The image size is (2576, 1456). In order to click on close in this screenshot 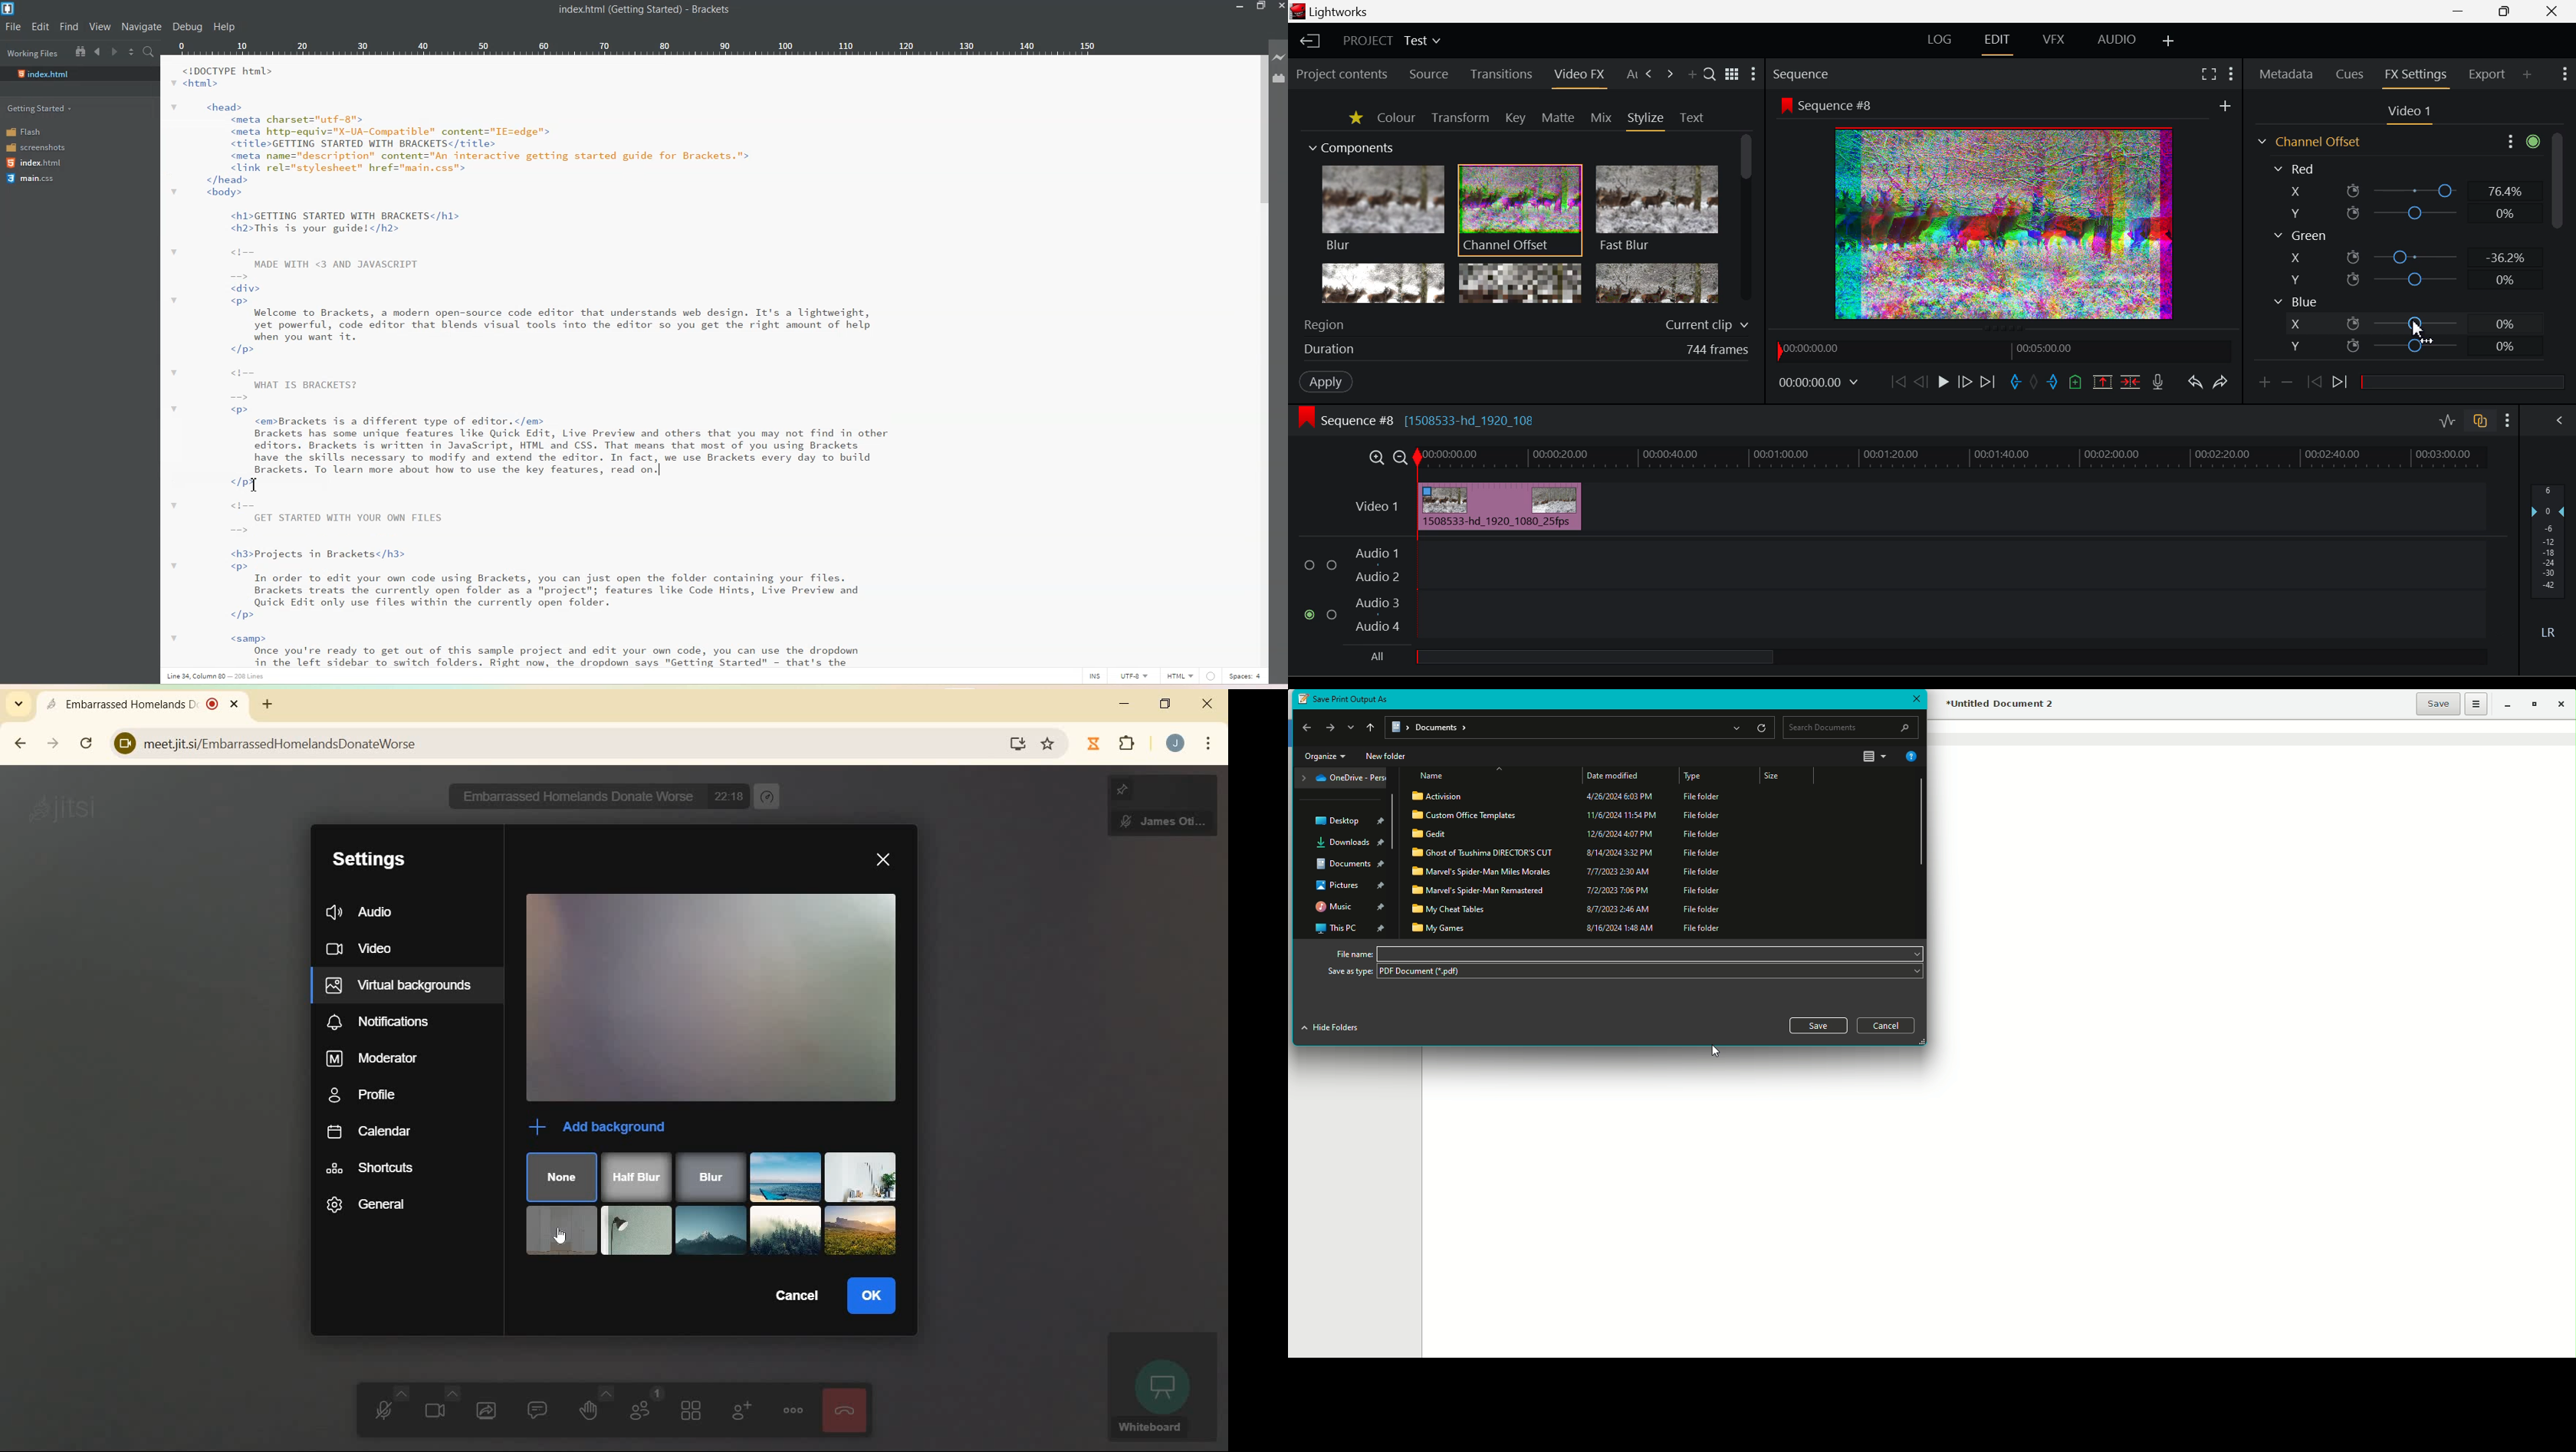, I will do `click(1207, 704)`.